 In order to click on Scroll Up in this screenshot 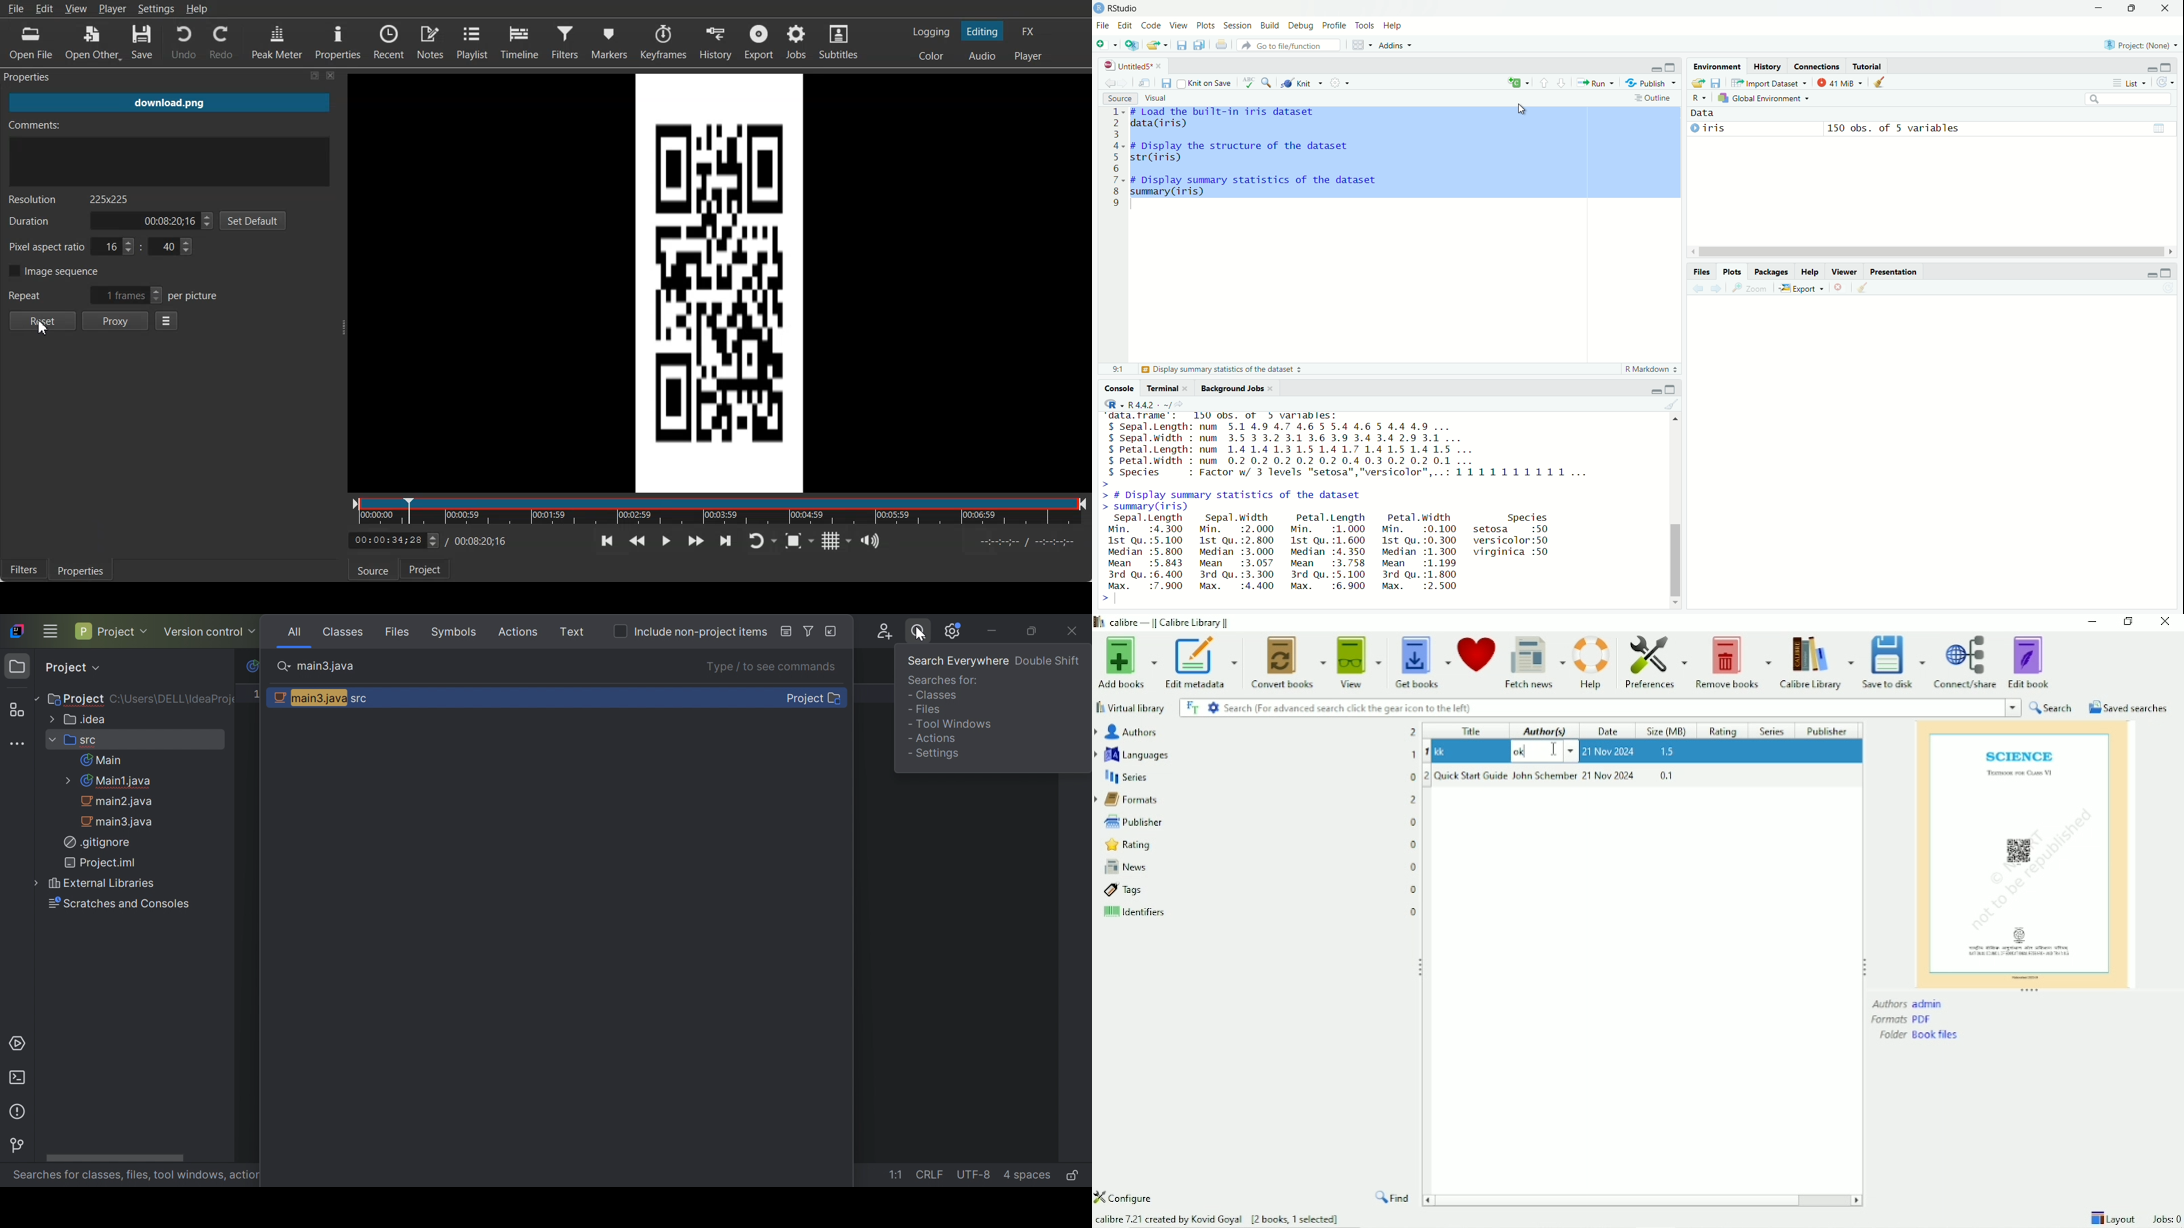, I will do `click(1678, 417)`.